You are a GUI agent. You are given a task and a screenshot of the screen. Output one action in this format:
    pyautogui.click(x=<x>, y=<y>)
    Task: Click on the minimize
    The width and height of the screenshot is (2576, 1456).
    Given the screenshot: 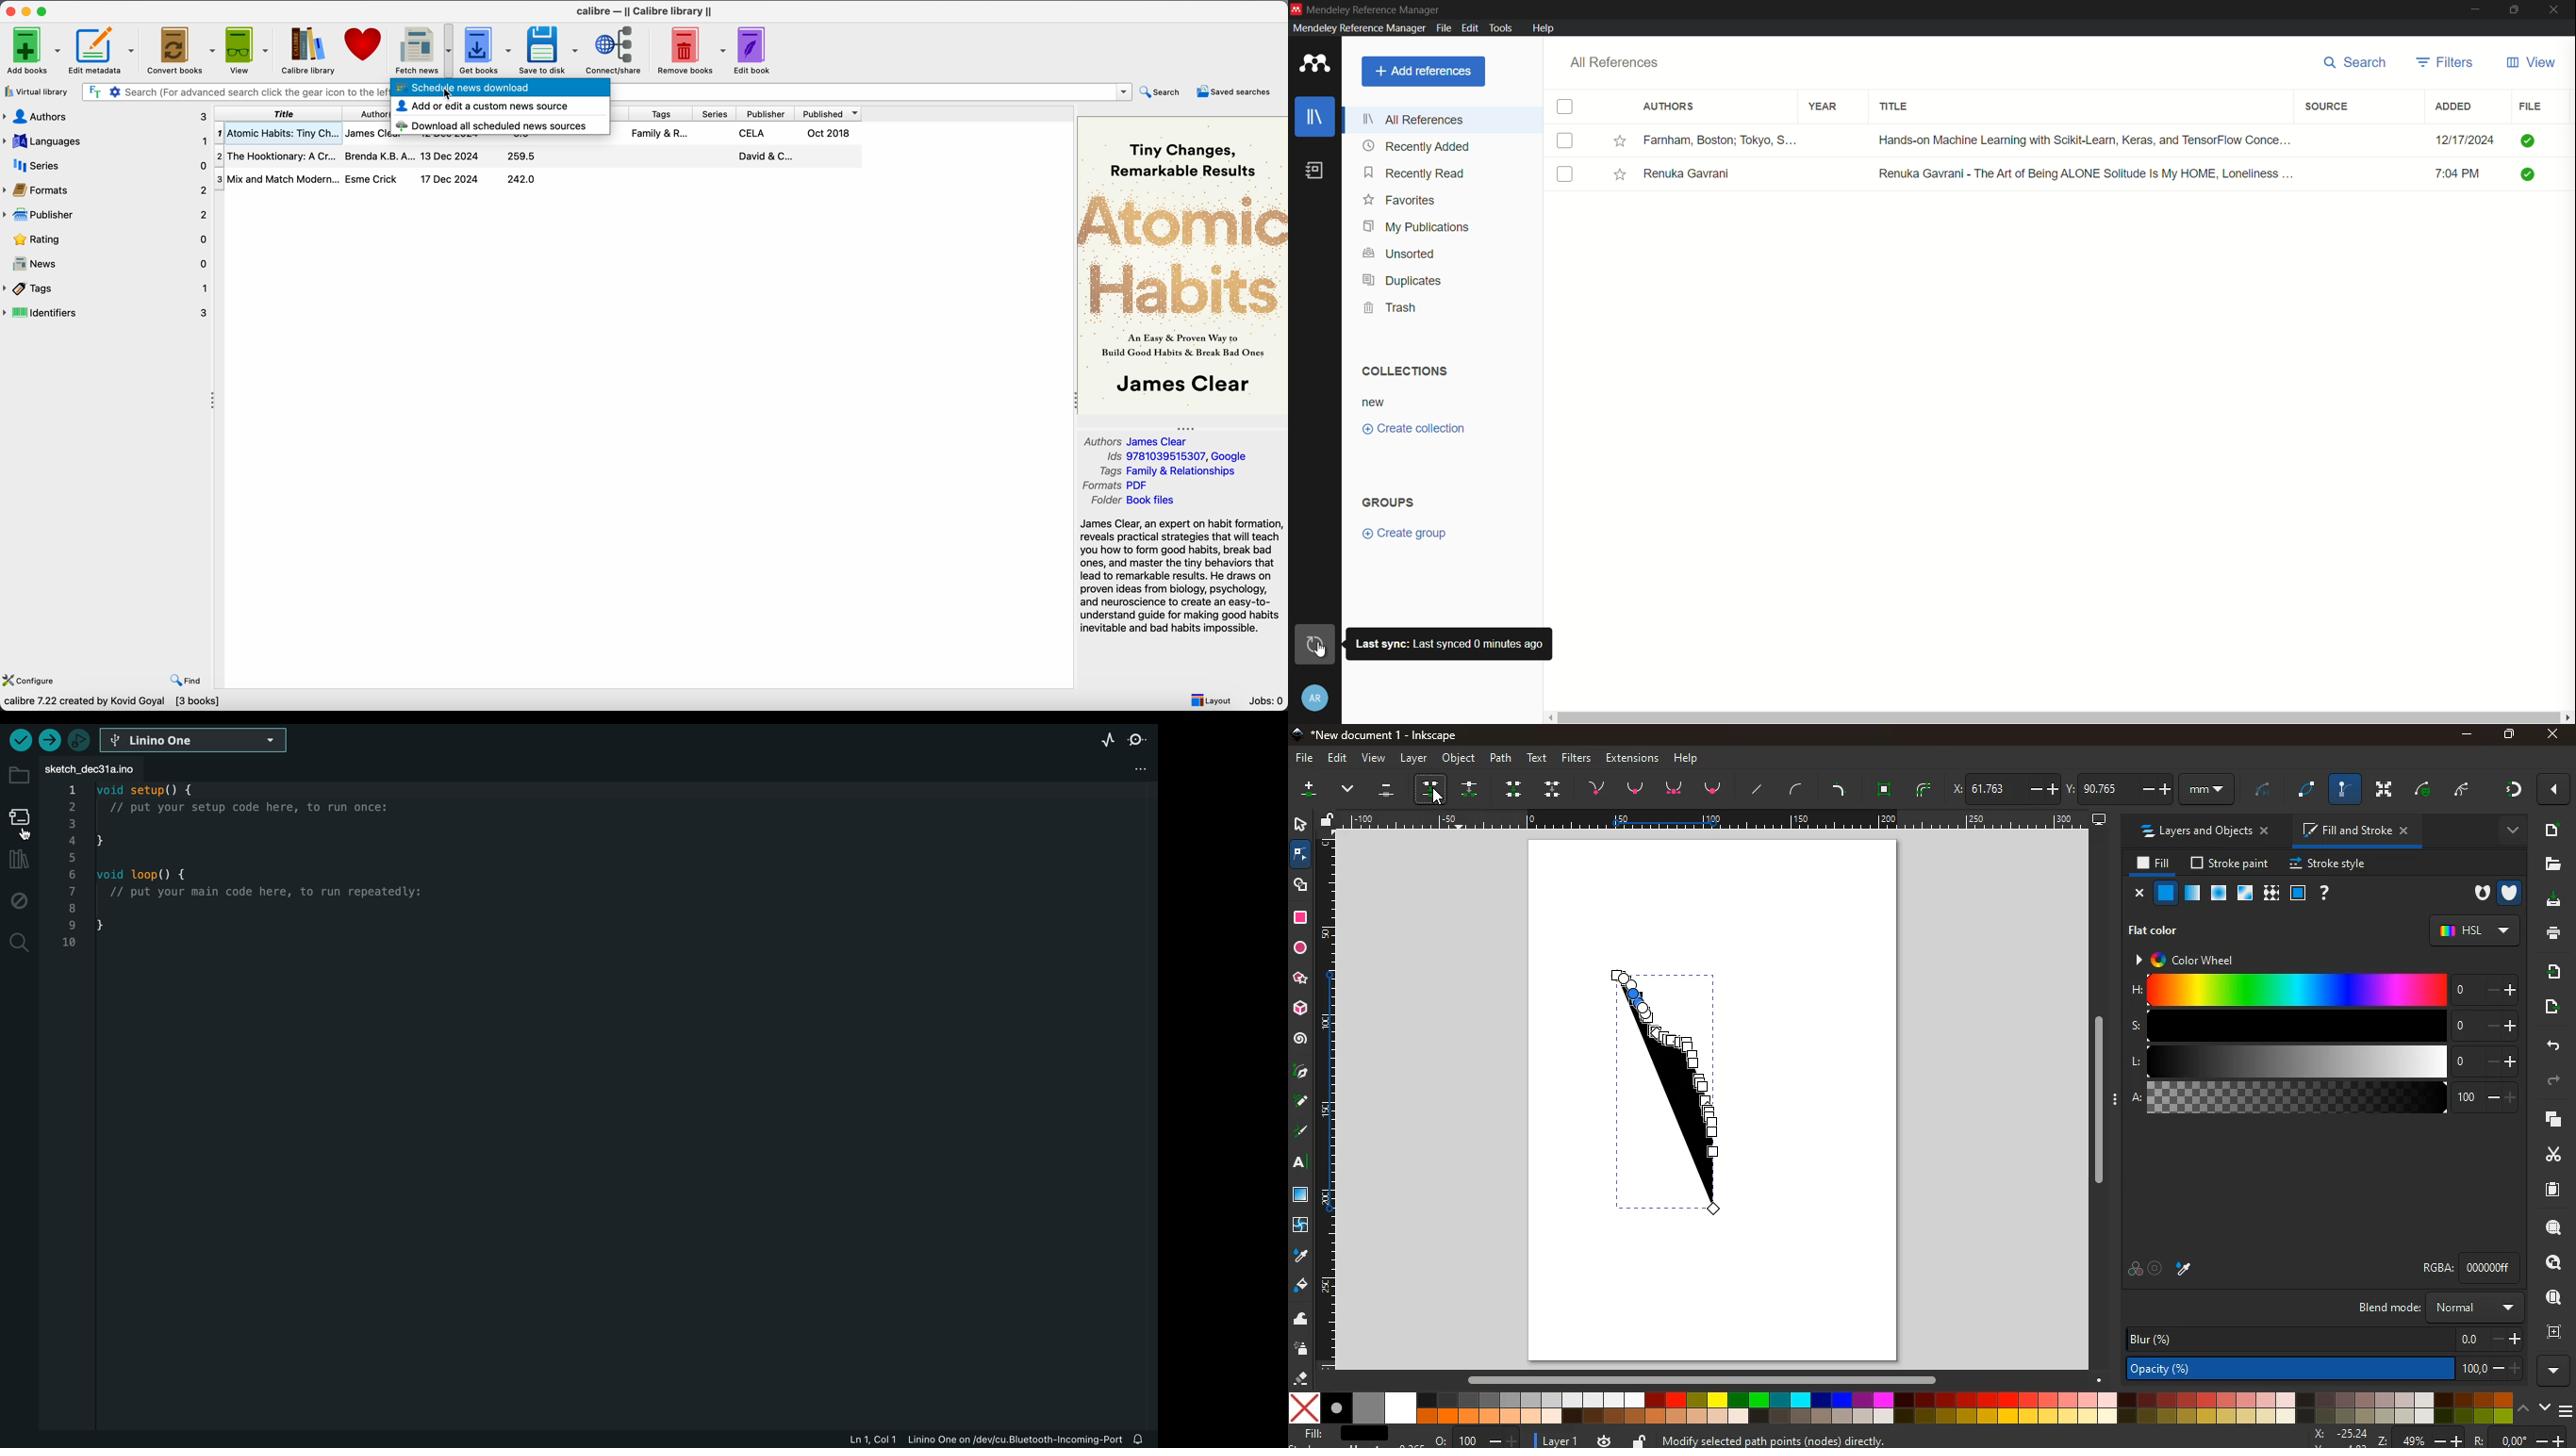 What is the action you would take?
    pyautogui.click(x=2467, y=735)
    